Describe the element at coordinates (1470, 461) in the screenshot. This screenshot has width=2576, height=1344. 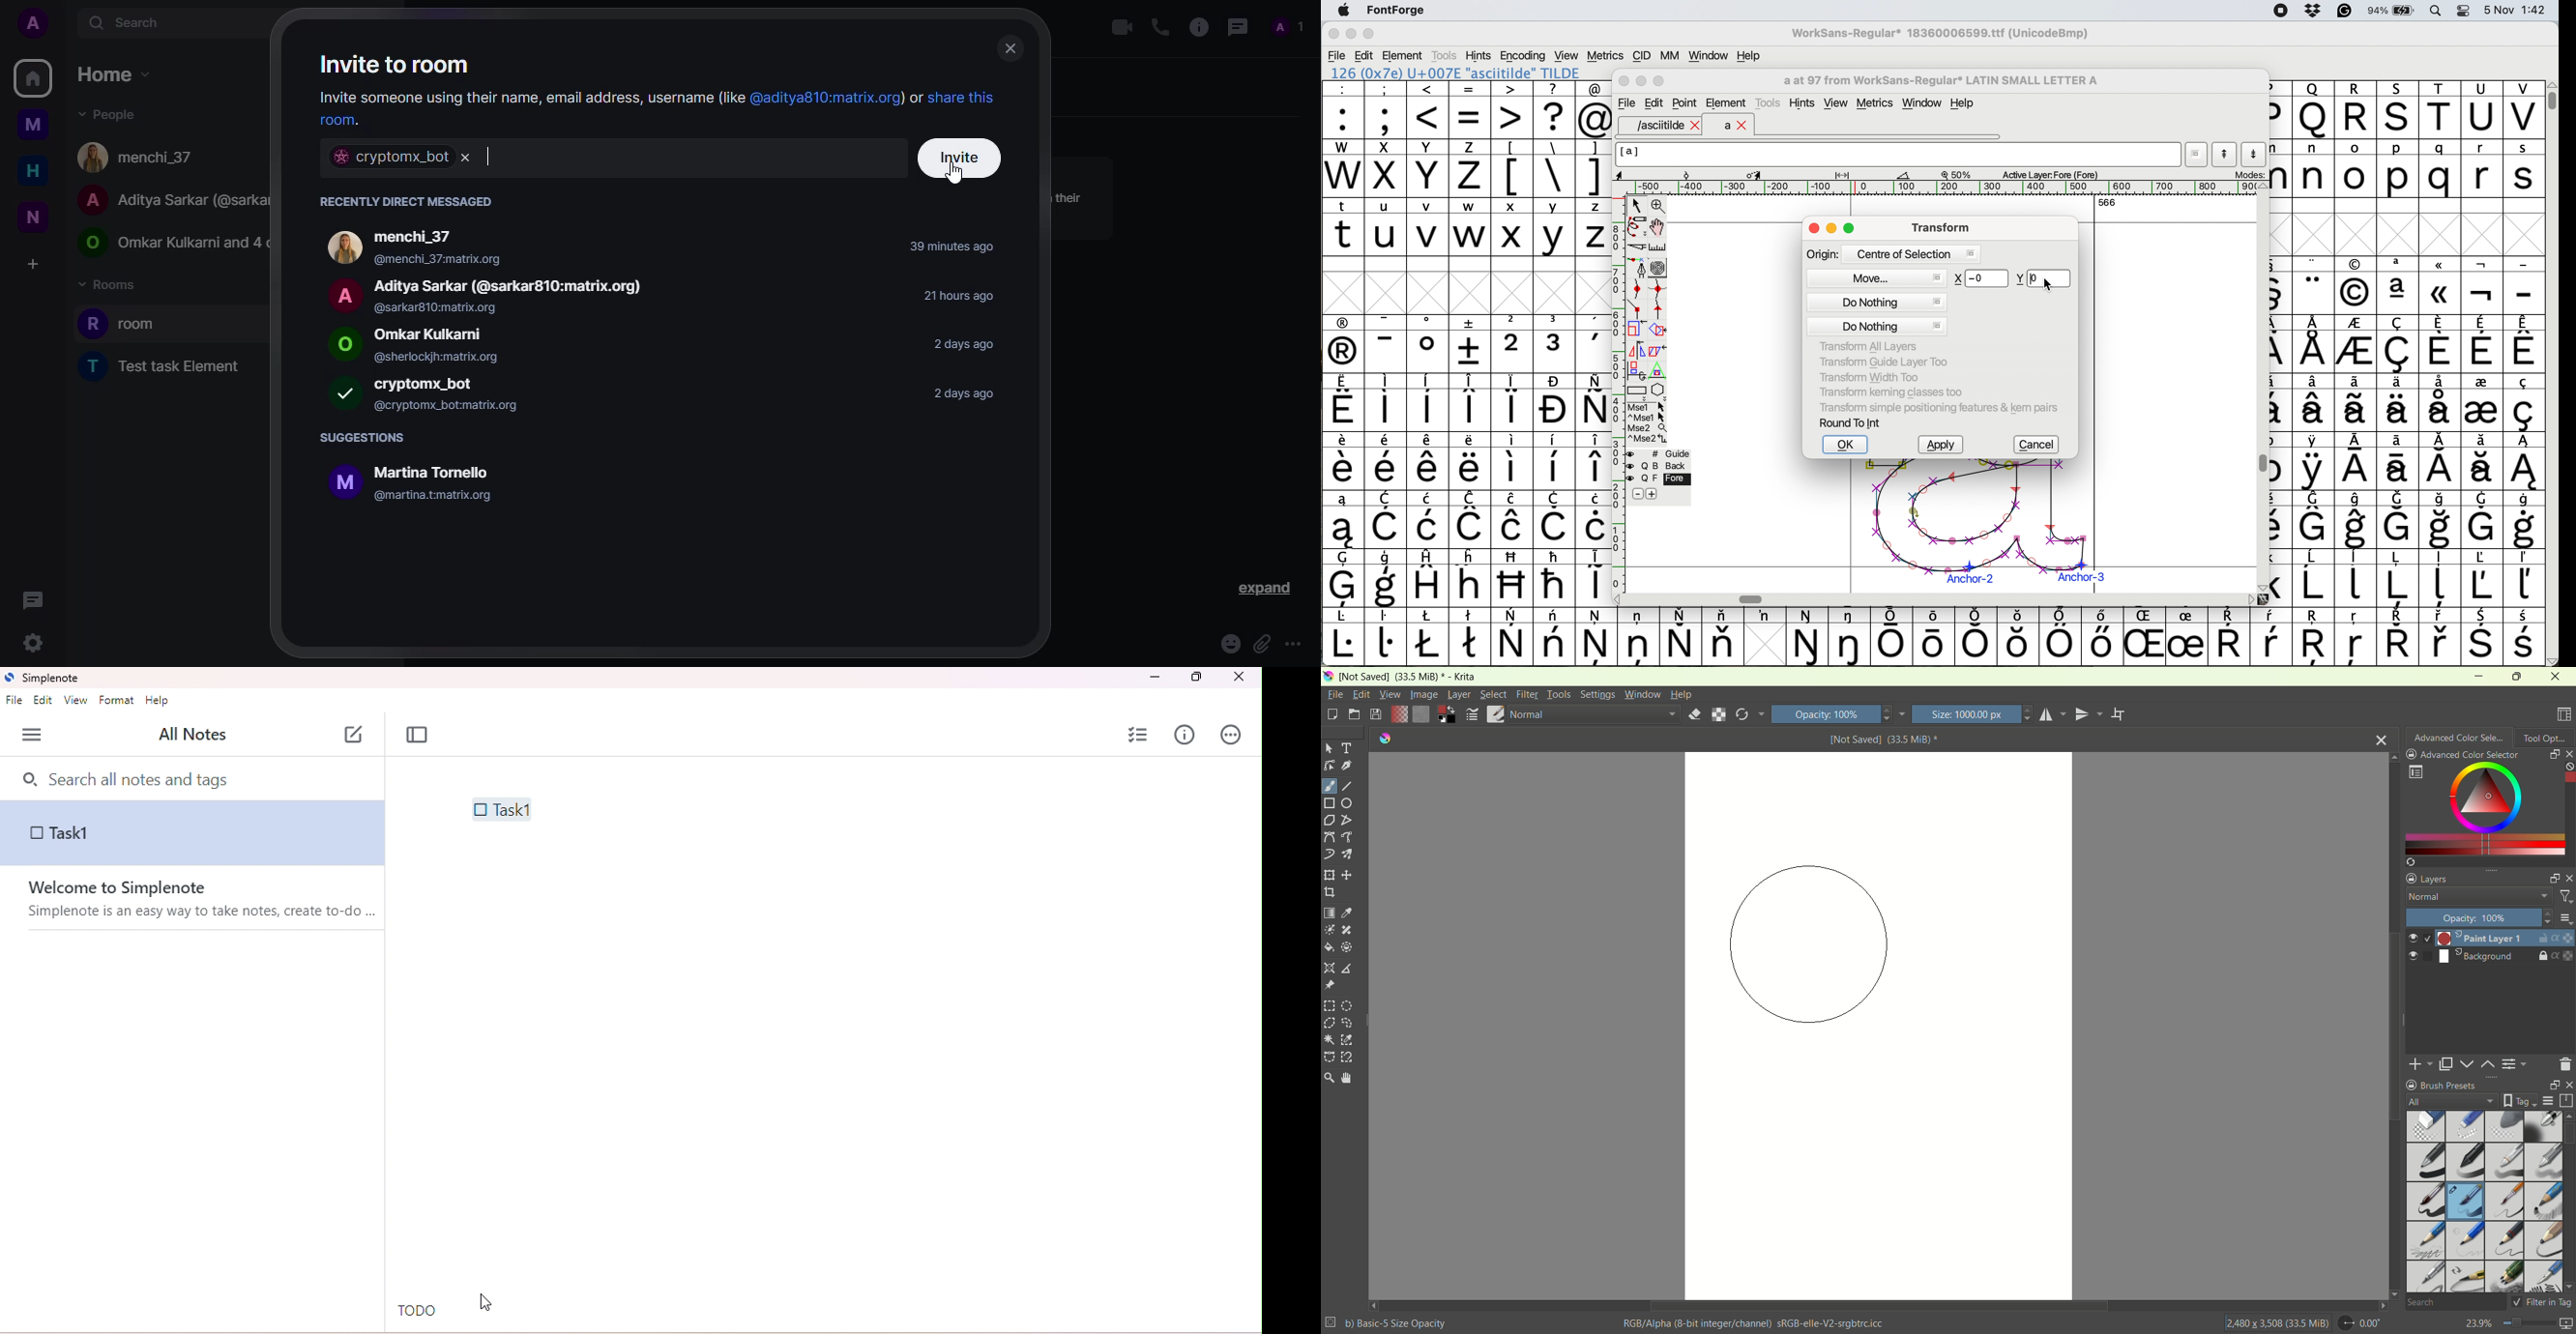
I see `symbol` at that location.